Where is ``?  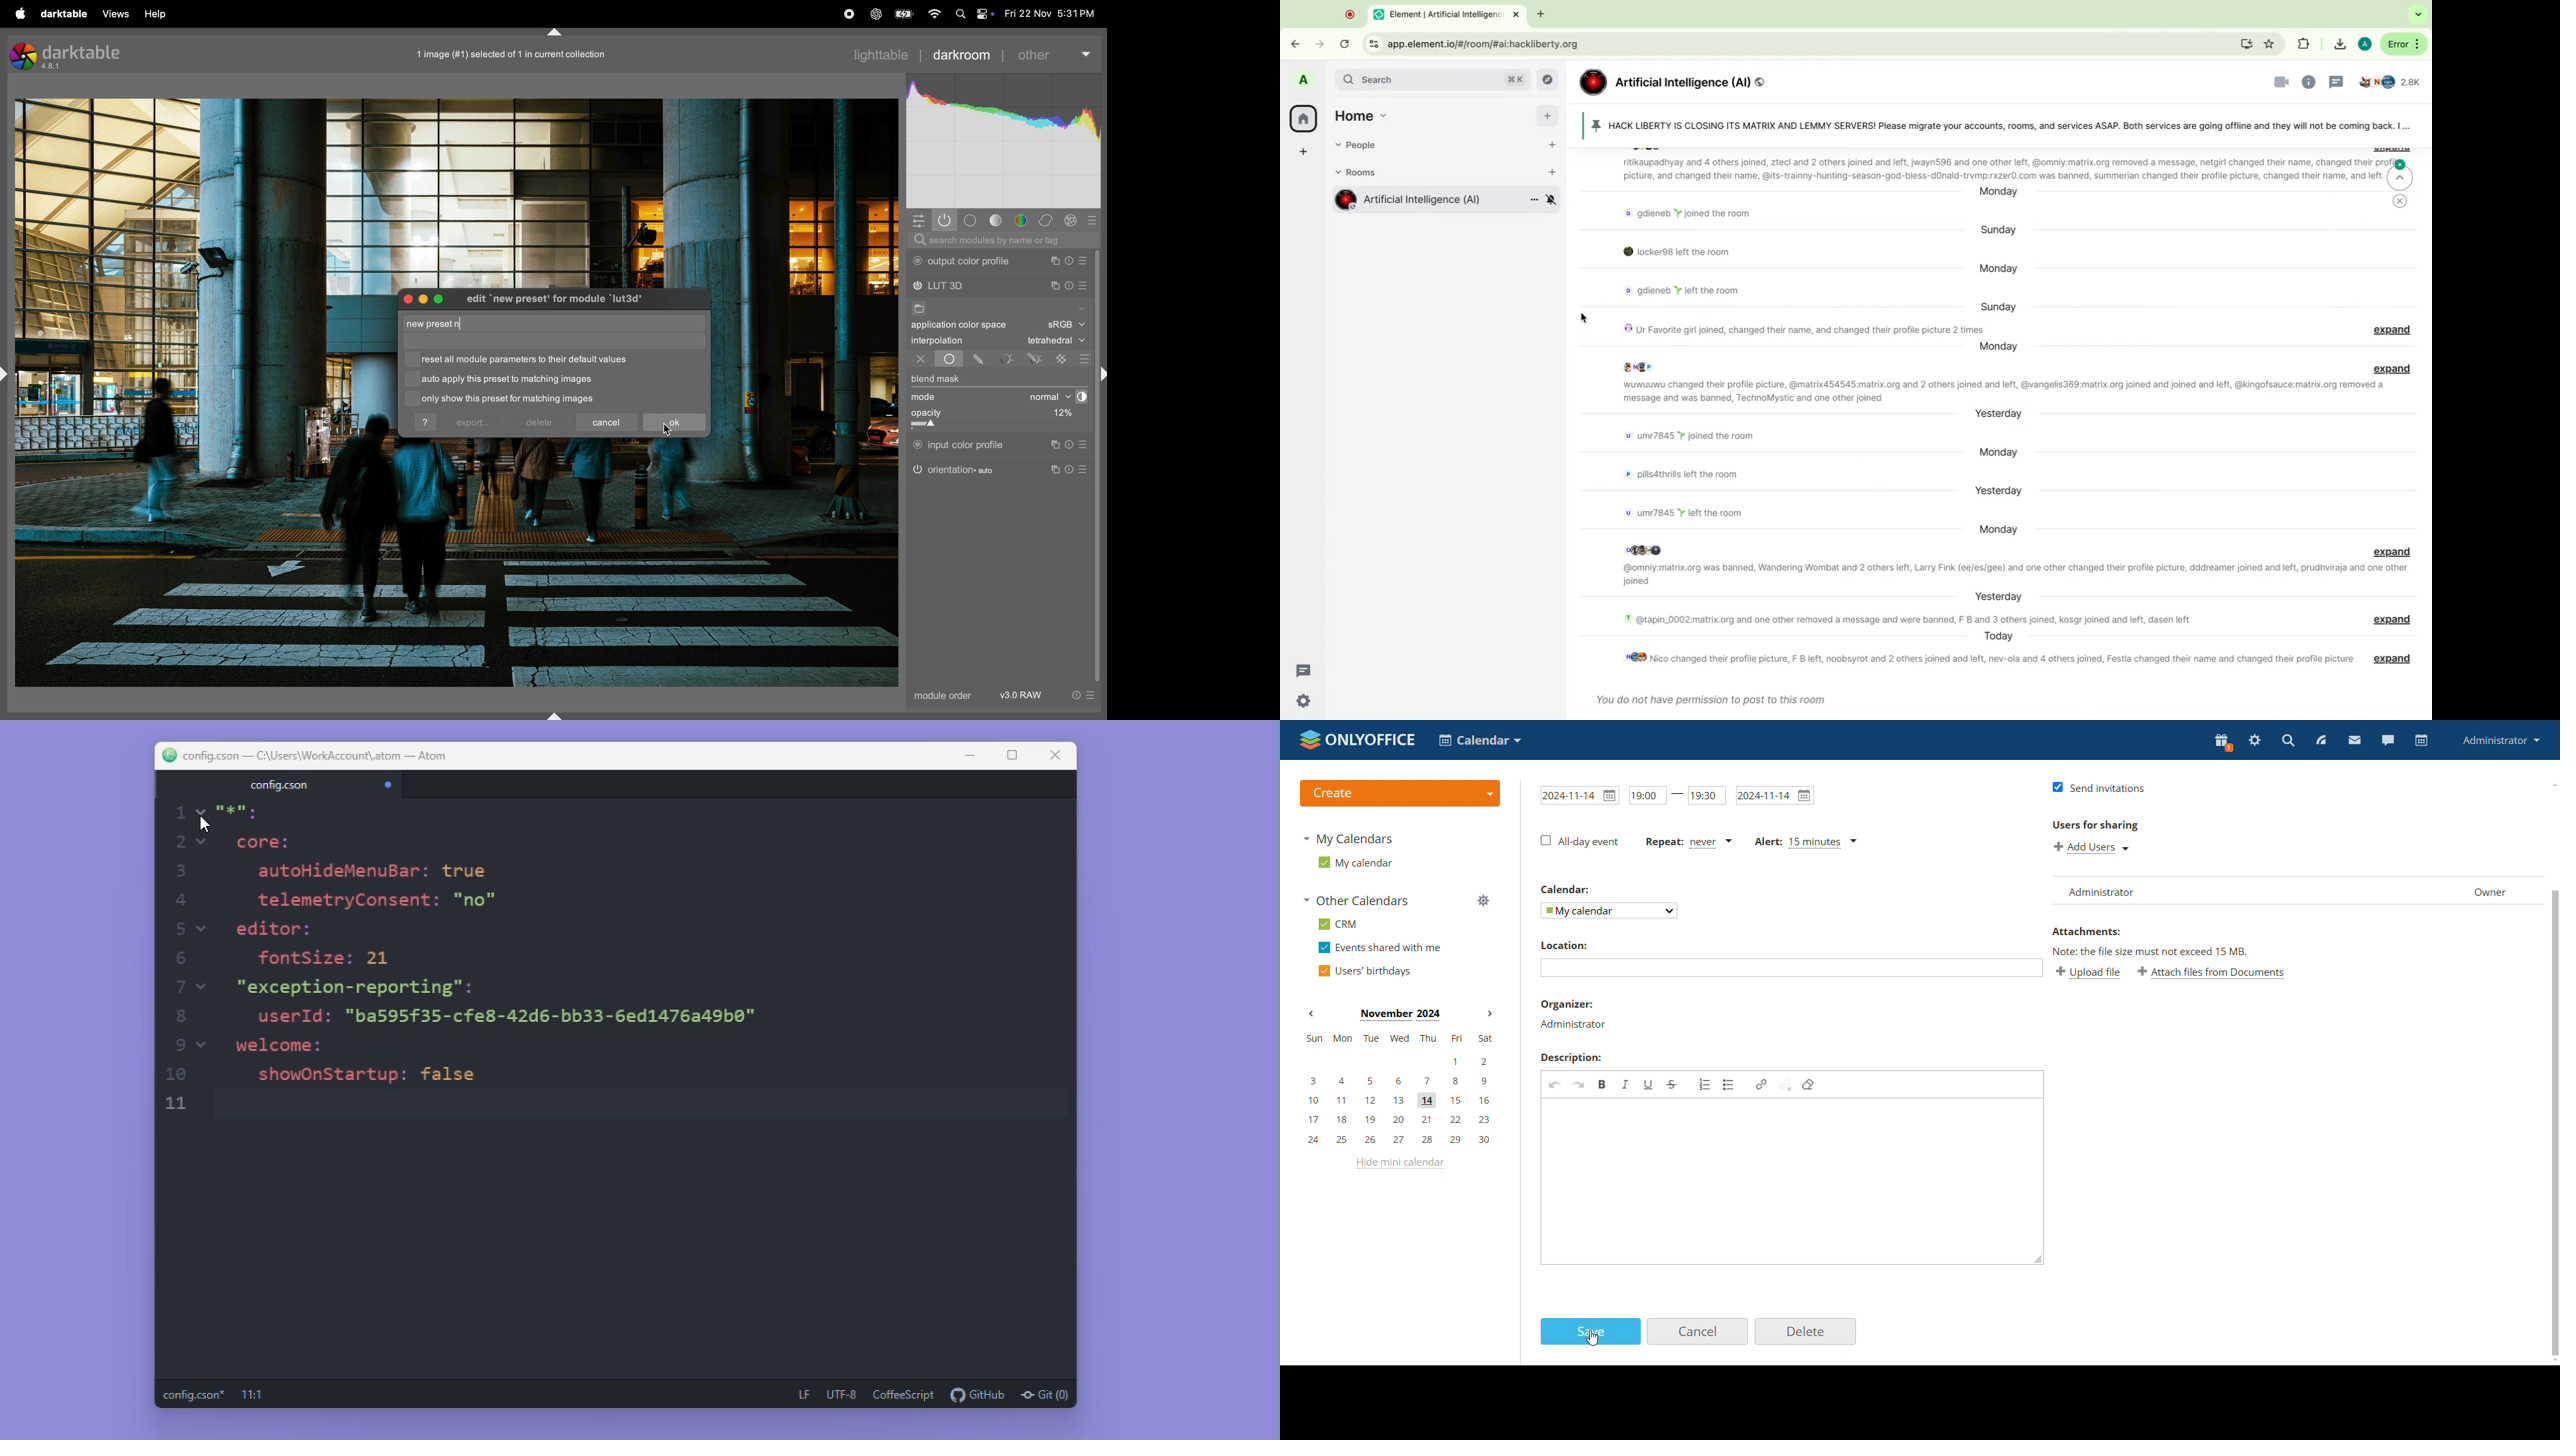
 is located at coordinates (1100, 375).